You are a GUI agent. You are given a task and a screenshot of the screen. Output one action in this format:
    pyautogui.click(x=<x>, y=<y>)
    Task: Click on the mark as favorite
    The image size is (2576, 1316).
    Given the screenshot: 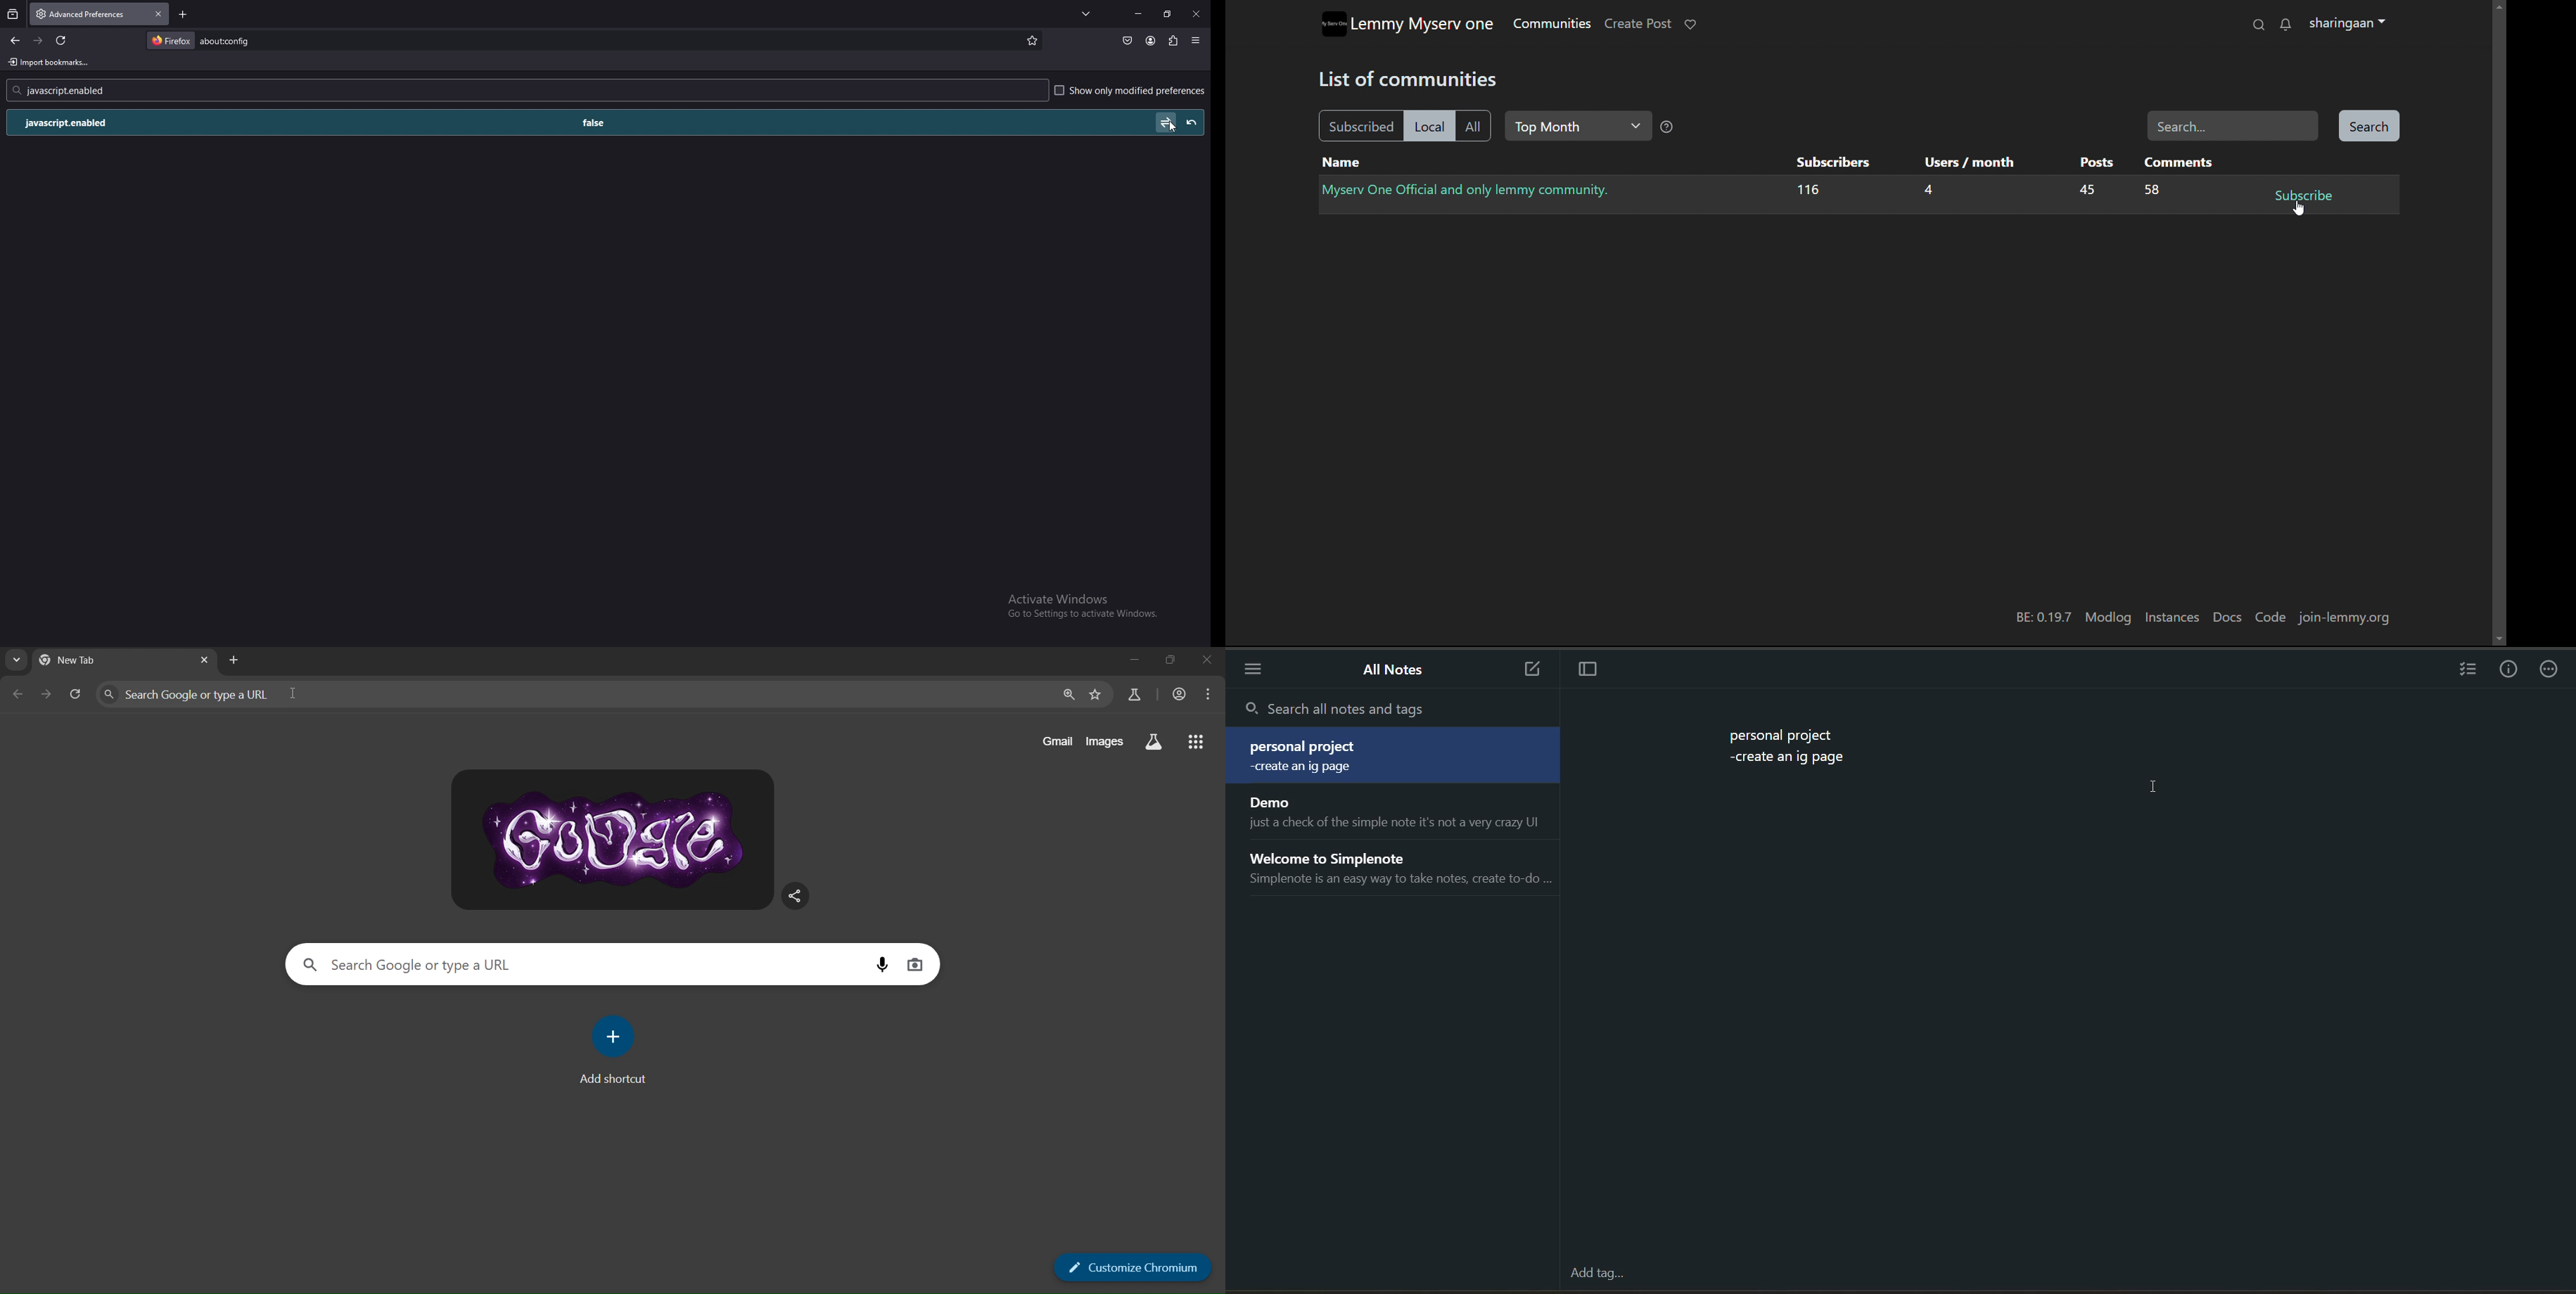 What is the action you would take?
    pyautogui.click(x=1029, y=42)
    